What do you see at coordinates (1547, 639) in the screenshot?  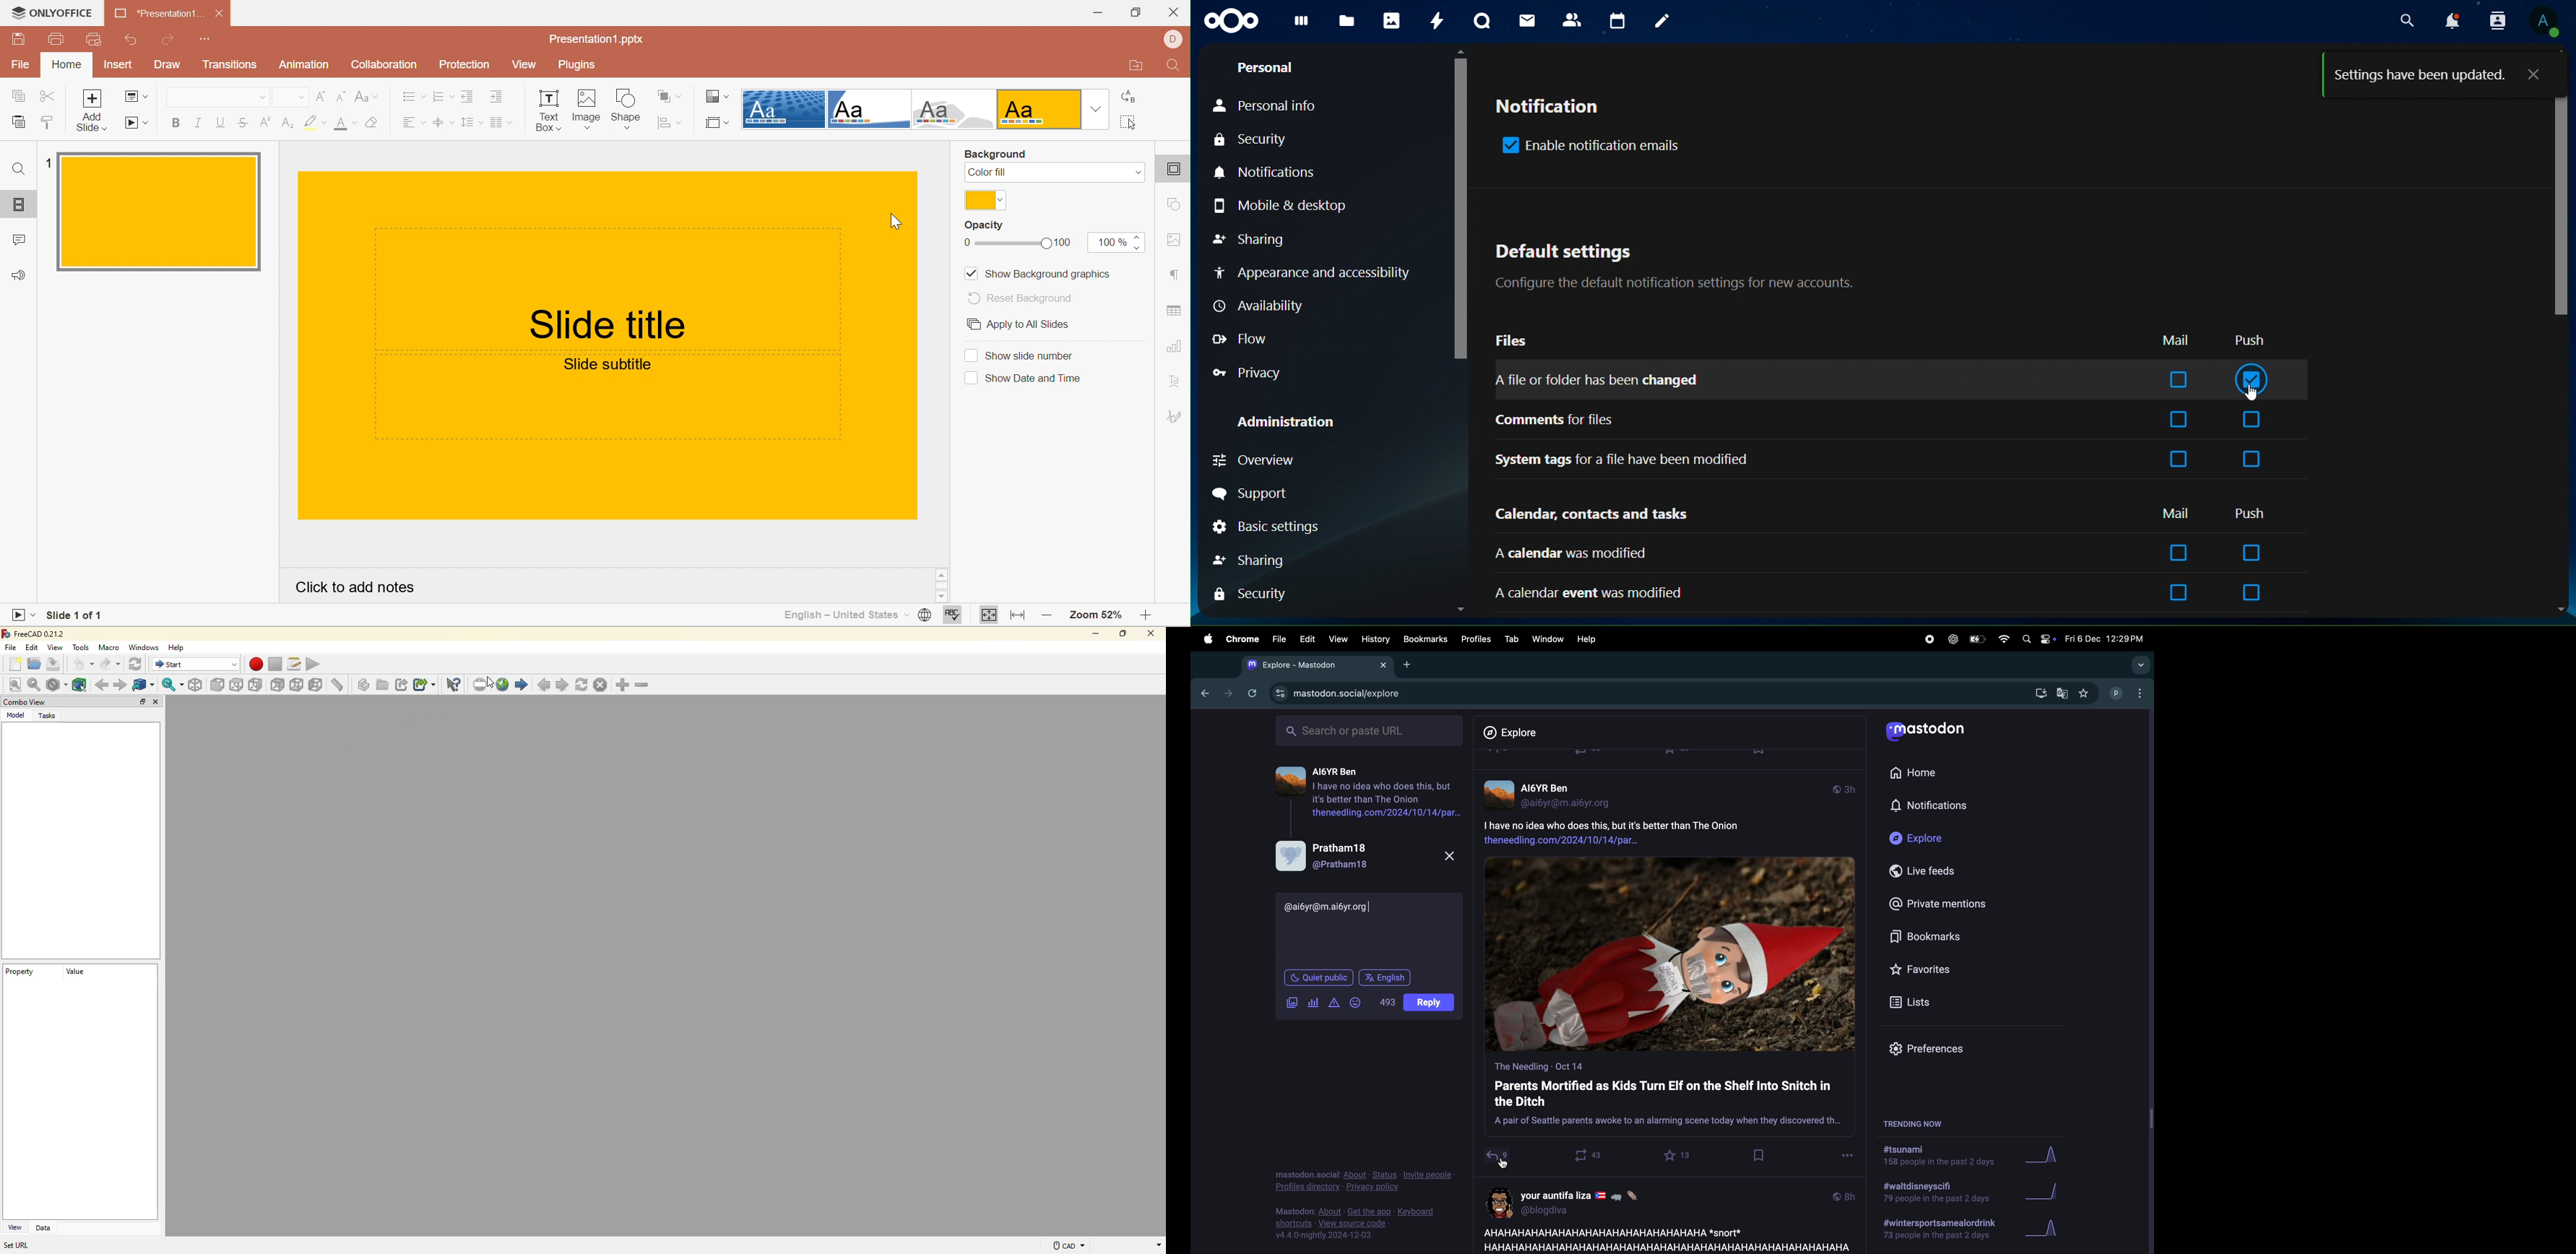 I see `Window` at bounding box center [1547, 639].